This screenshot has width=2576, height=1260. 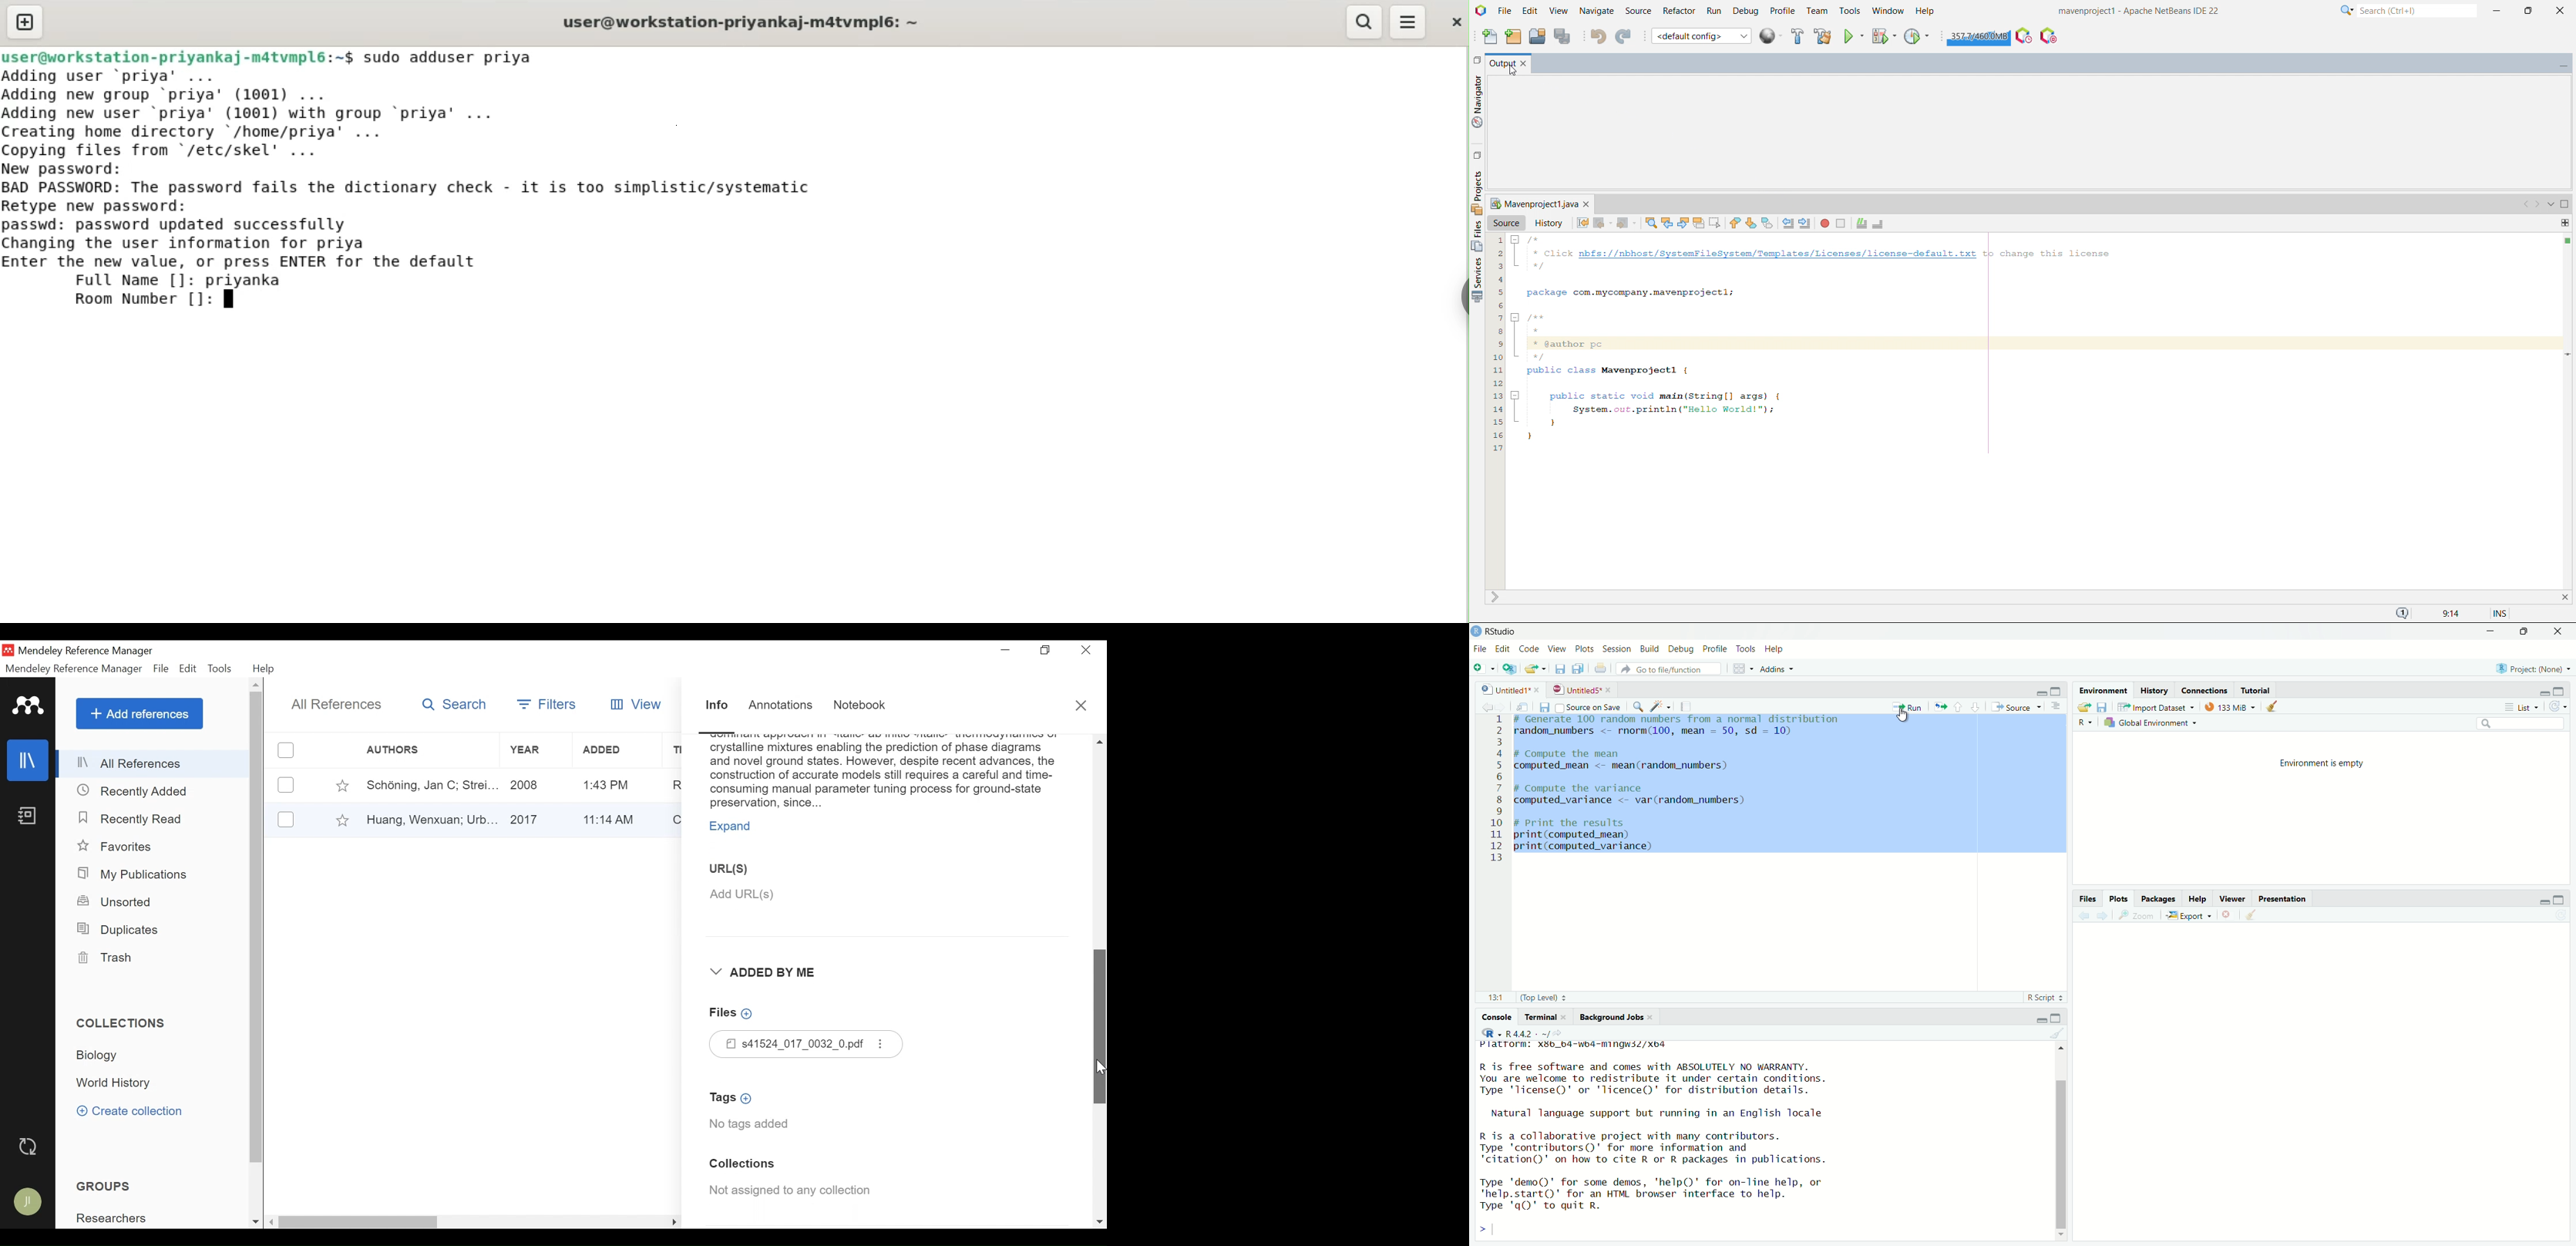 I want to click on source on save, so click(x=1590, y=707).